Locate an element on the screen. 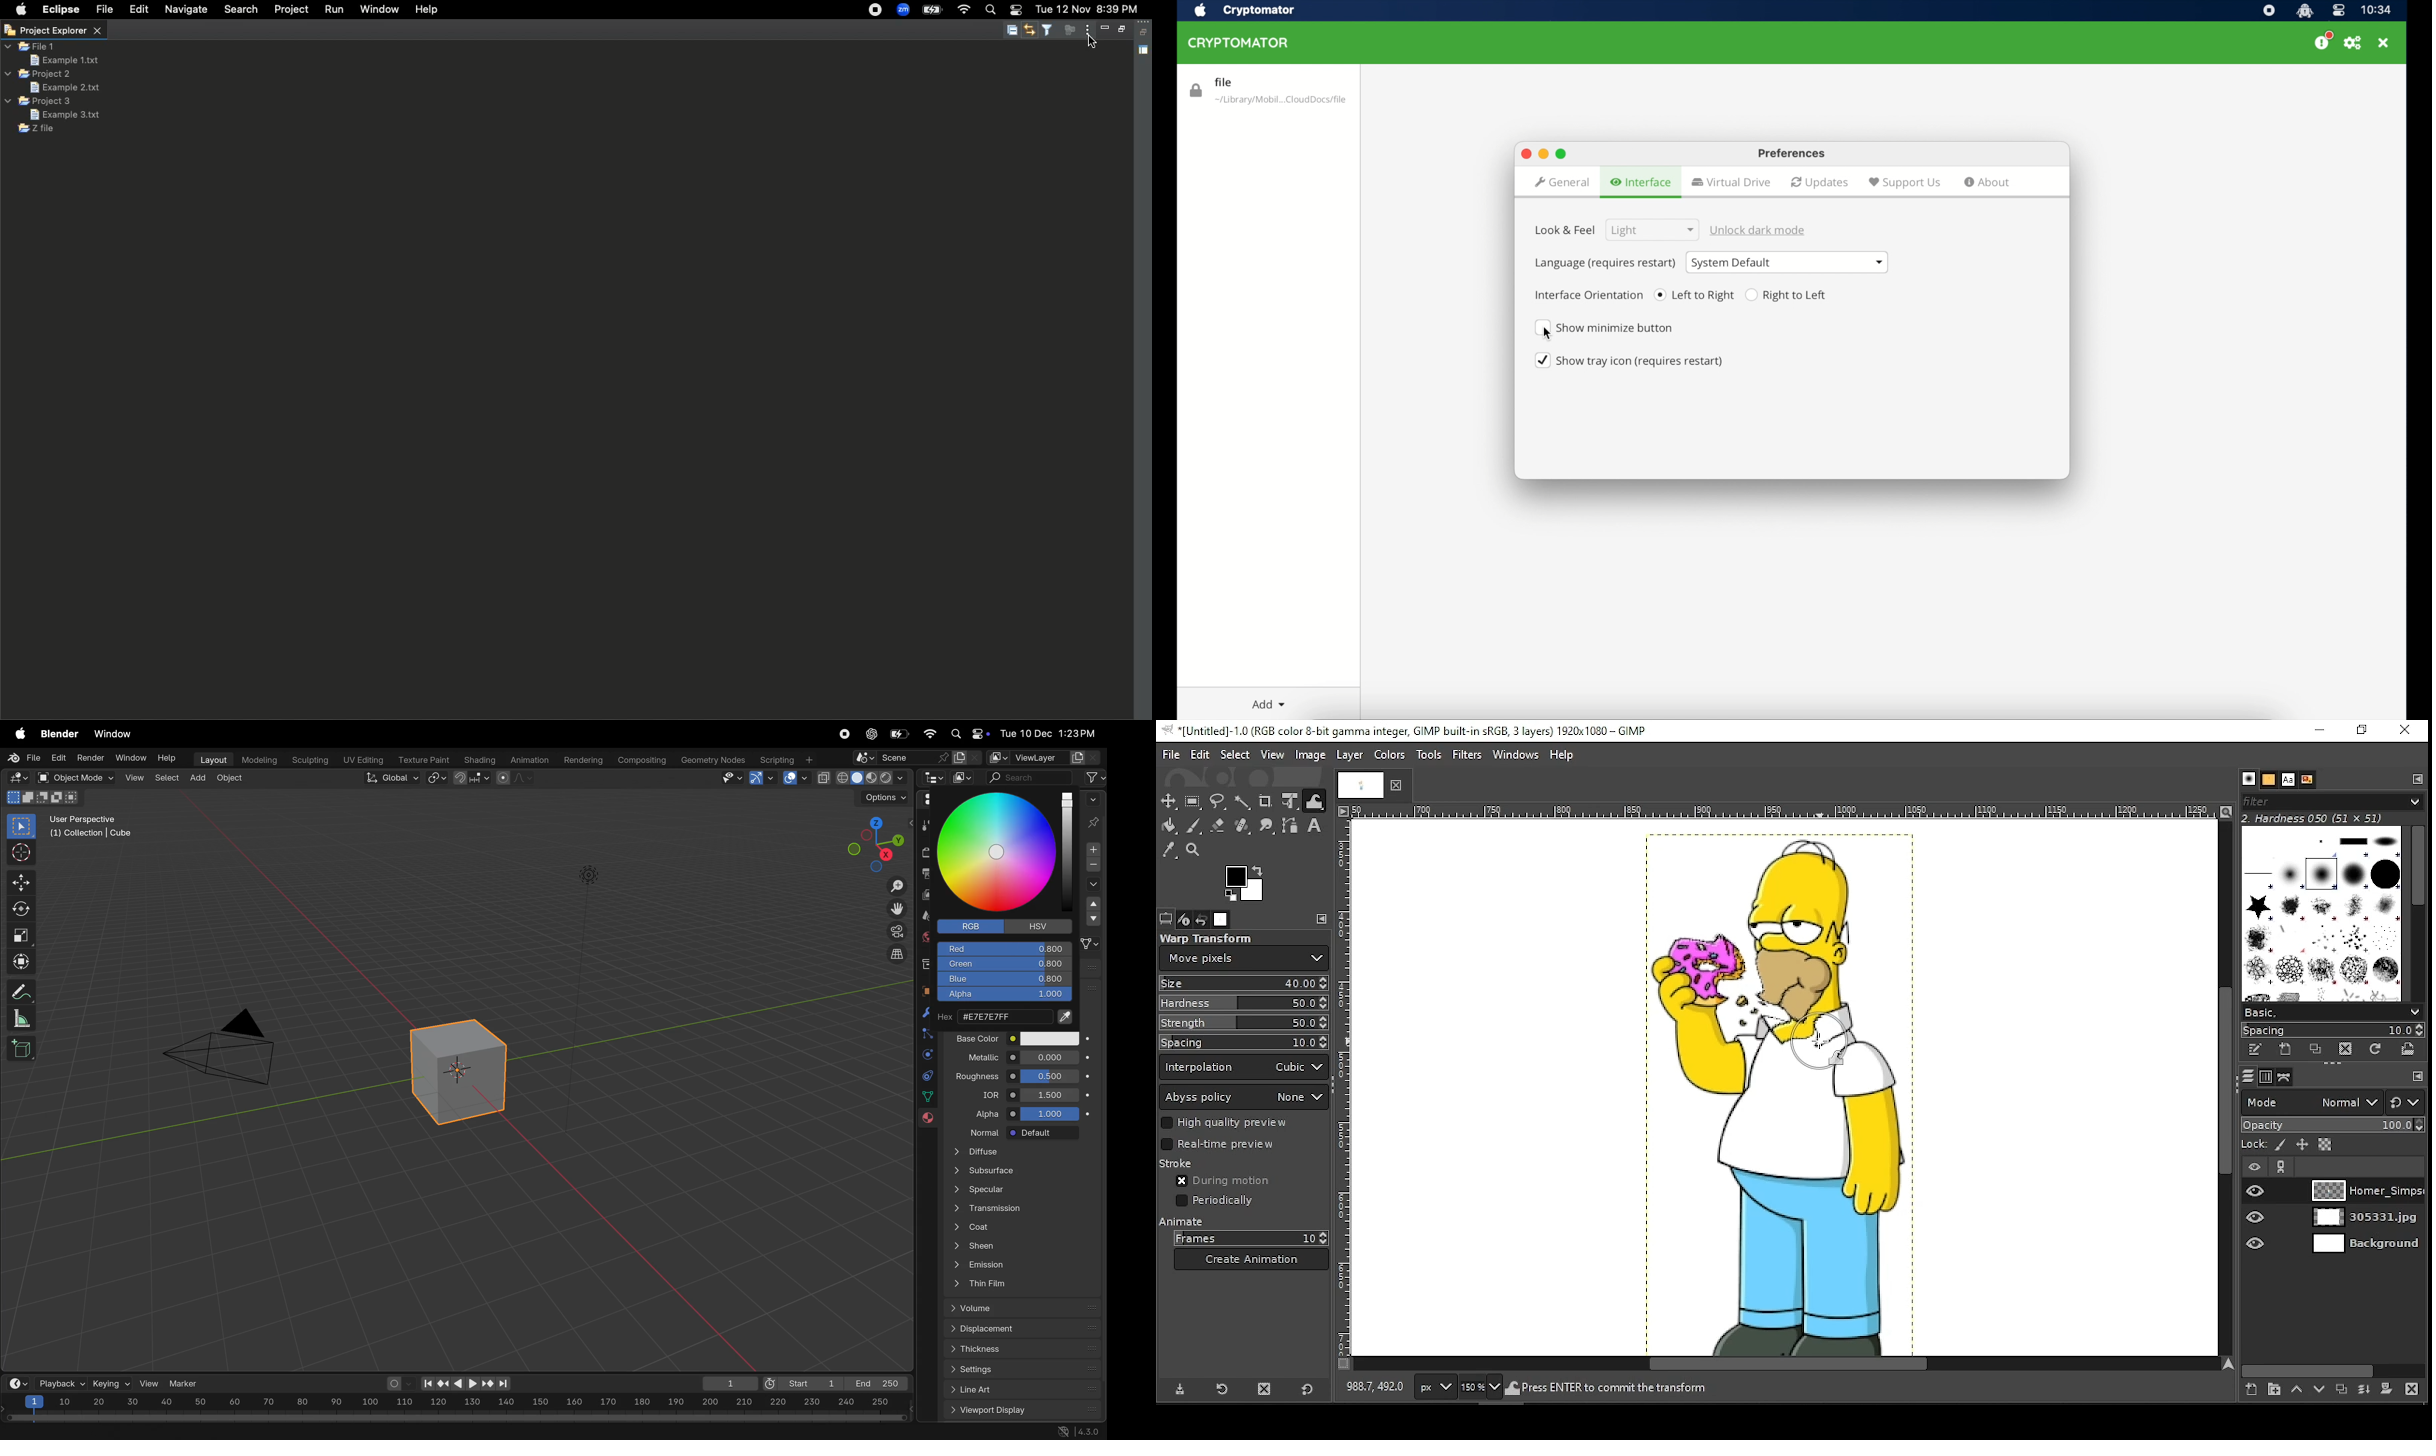 This screenshot has width=2436, height=1456. high quality preview is located at coordinates (1245, 1122).